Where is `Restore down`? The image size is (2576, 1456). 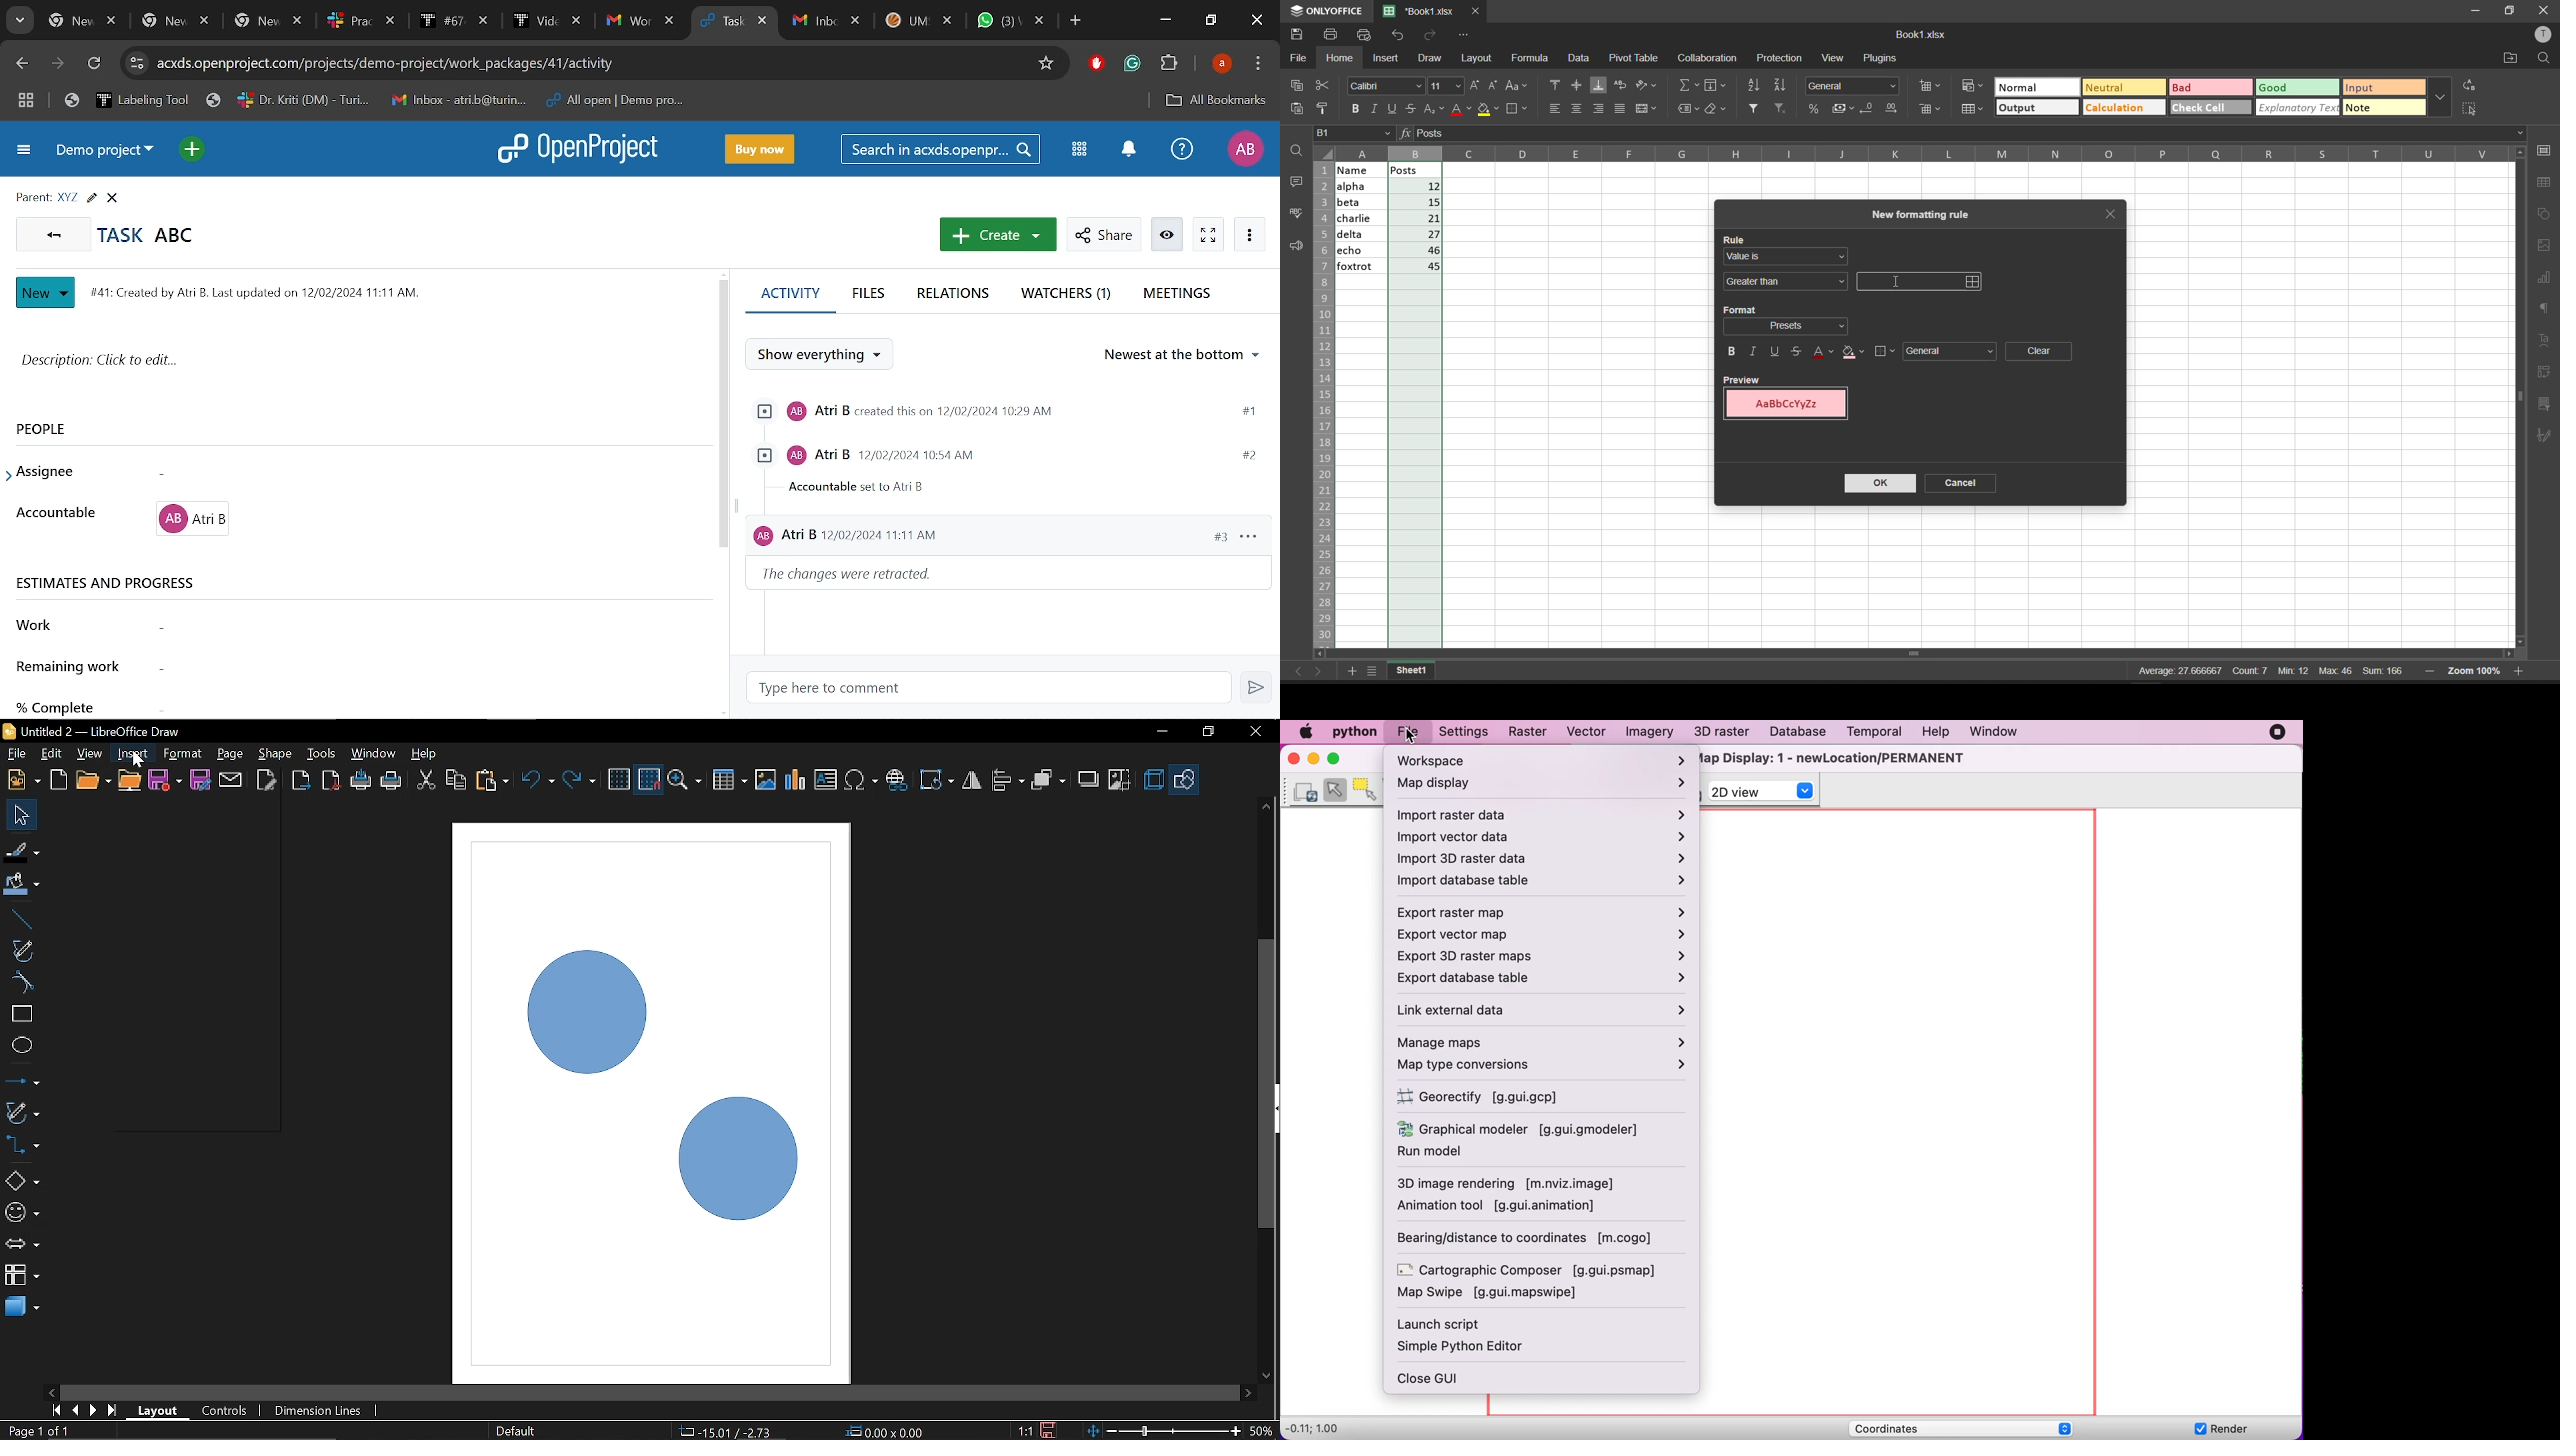 Restore down is located at coordinates (1207, 731).